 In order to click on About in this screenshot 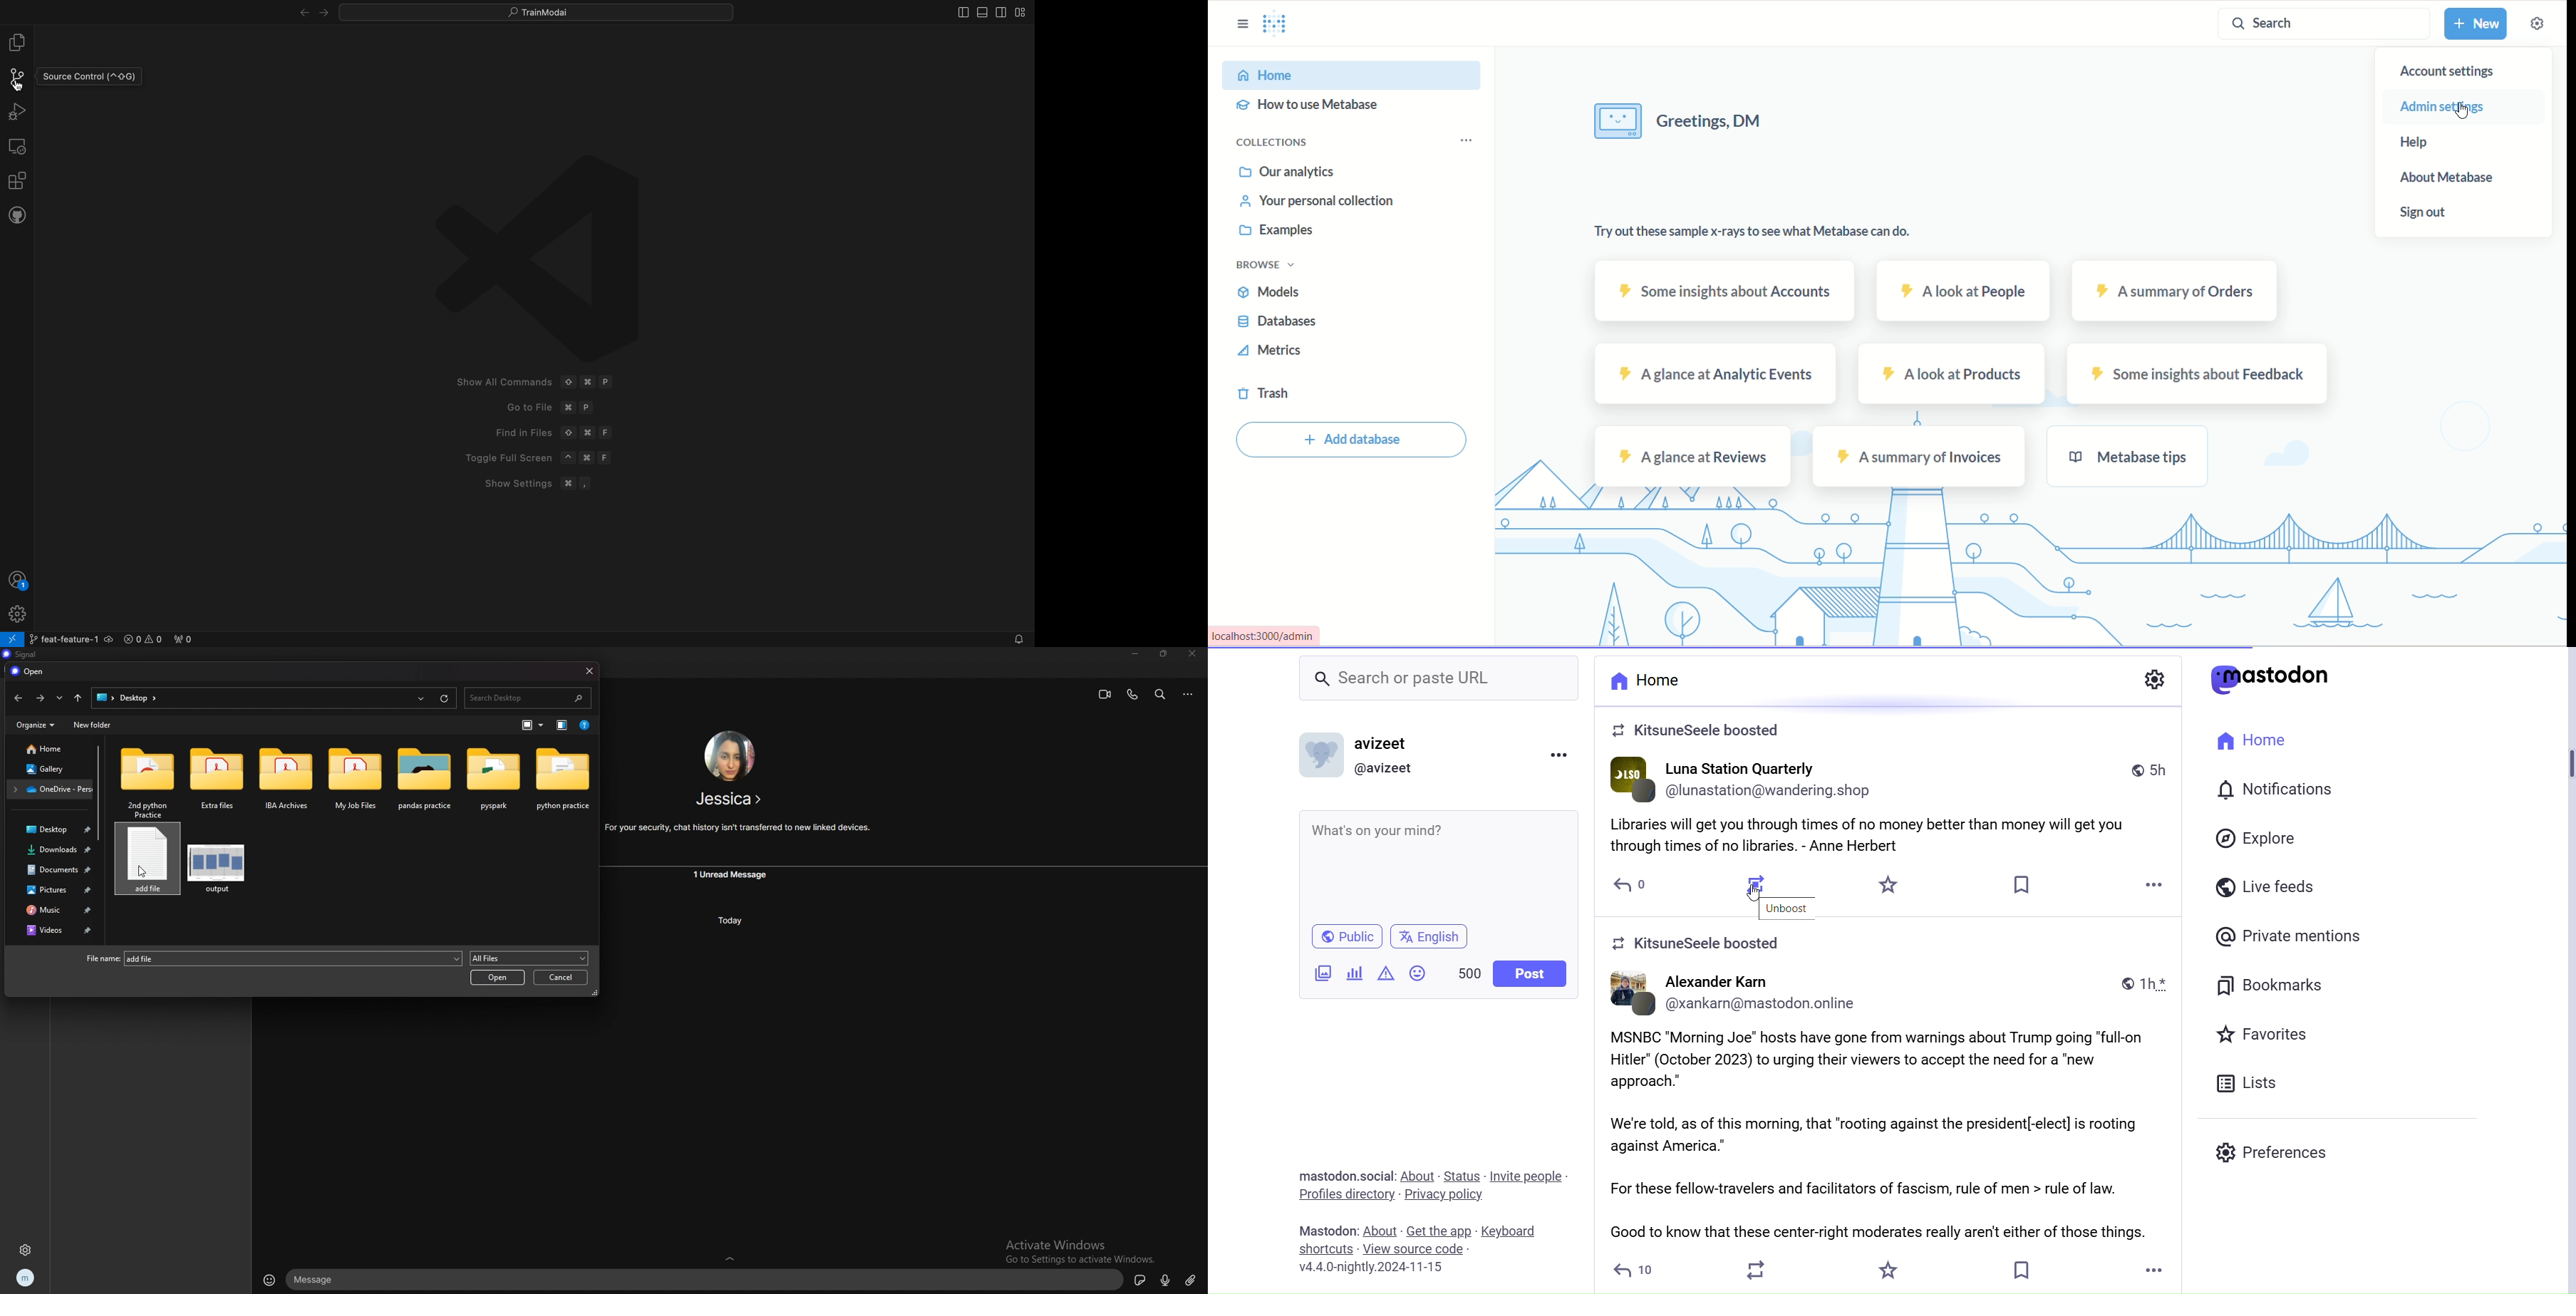, I will do `click(1417, 1174)`.